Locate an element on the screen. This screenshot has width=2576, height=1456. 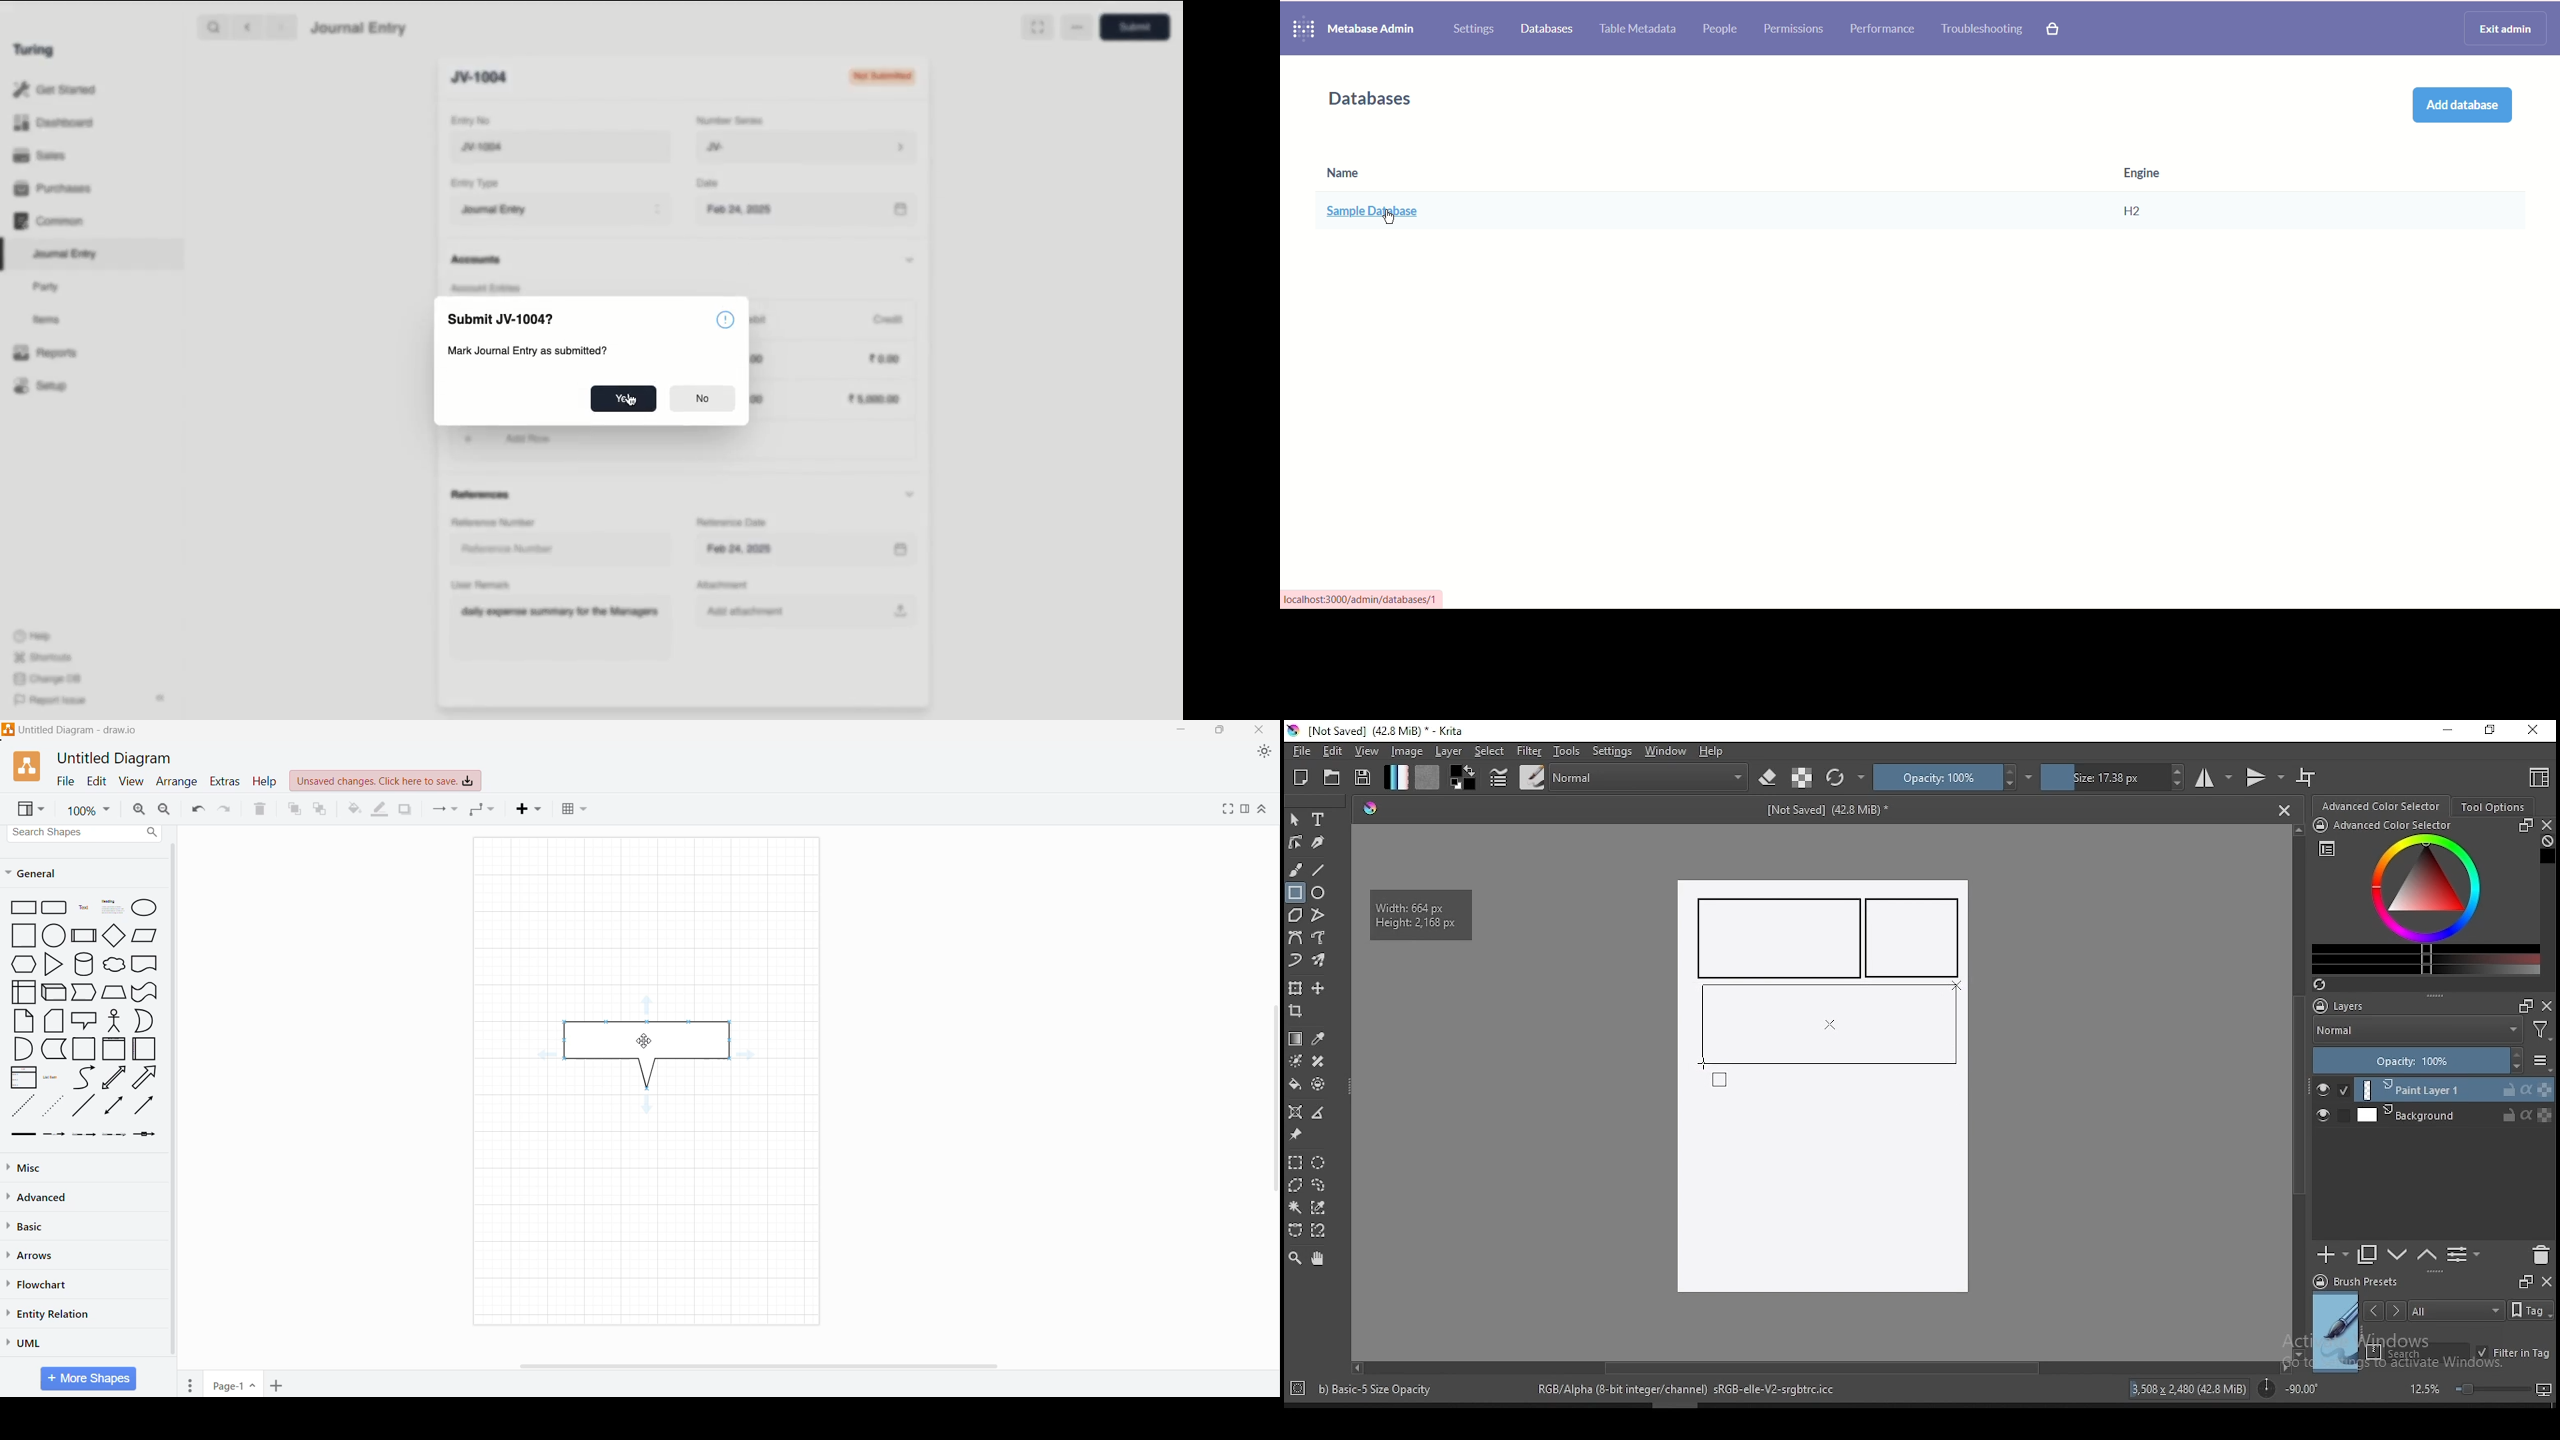
layer visibility on/off is located at coordinates (2333, 1090).